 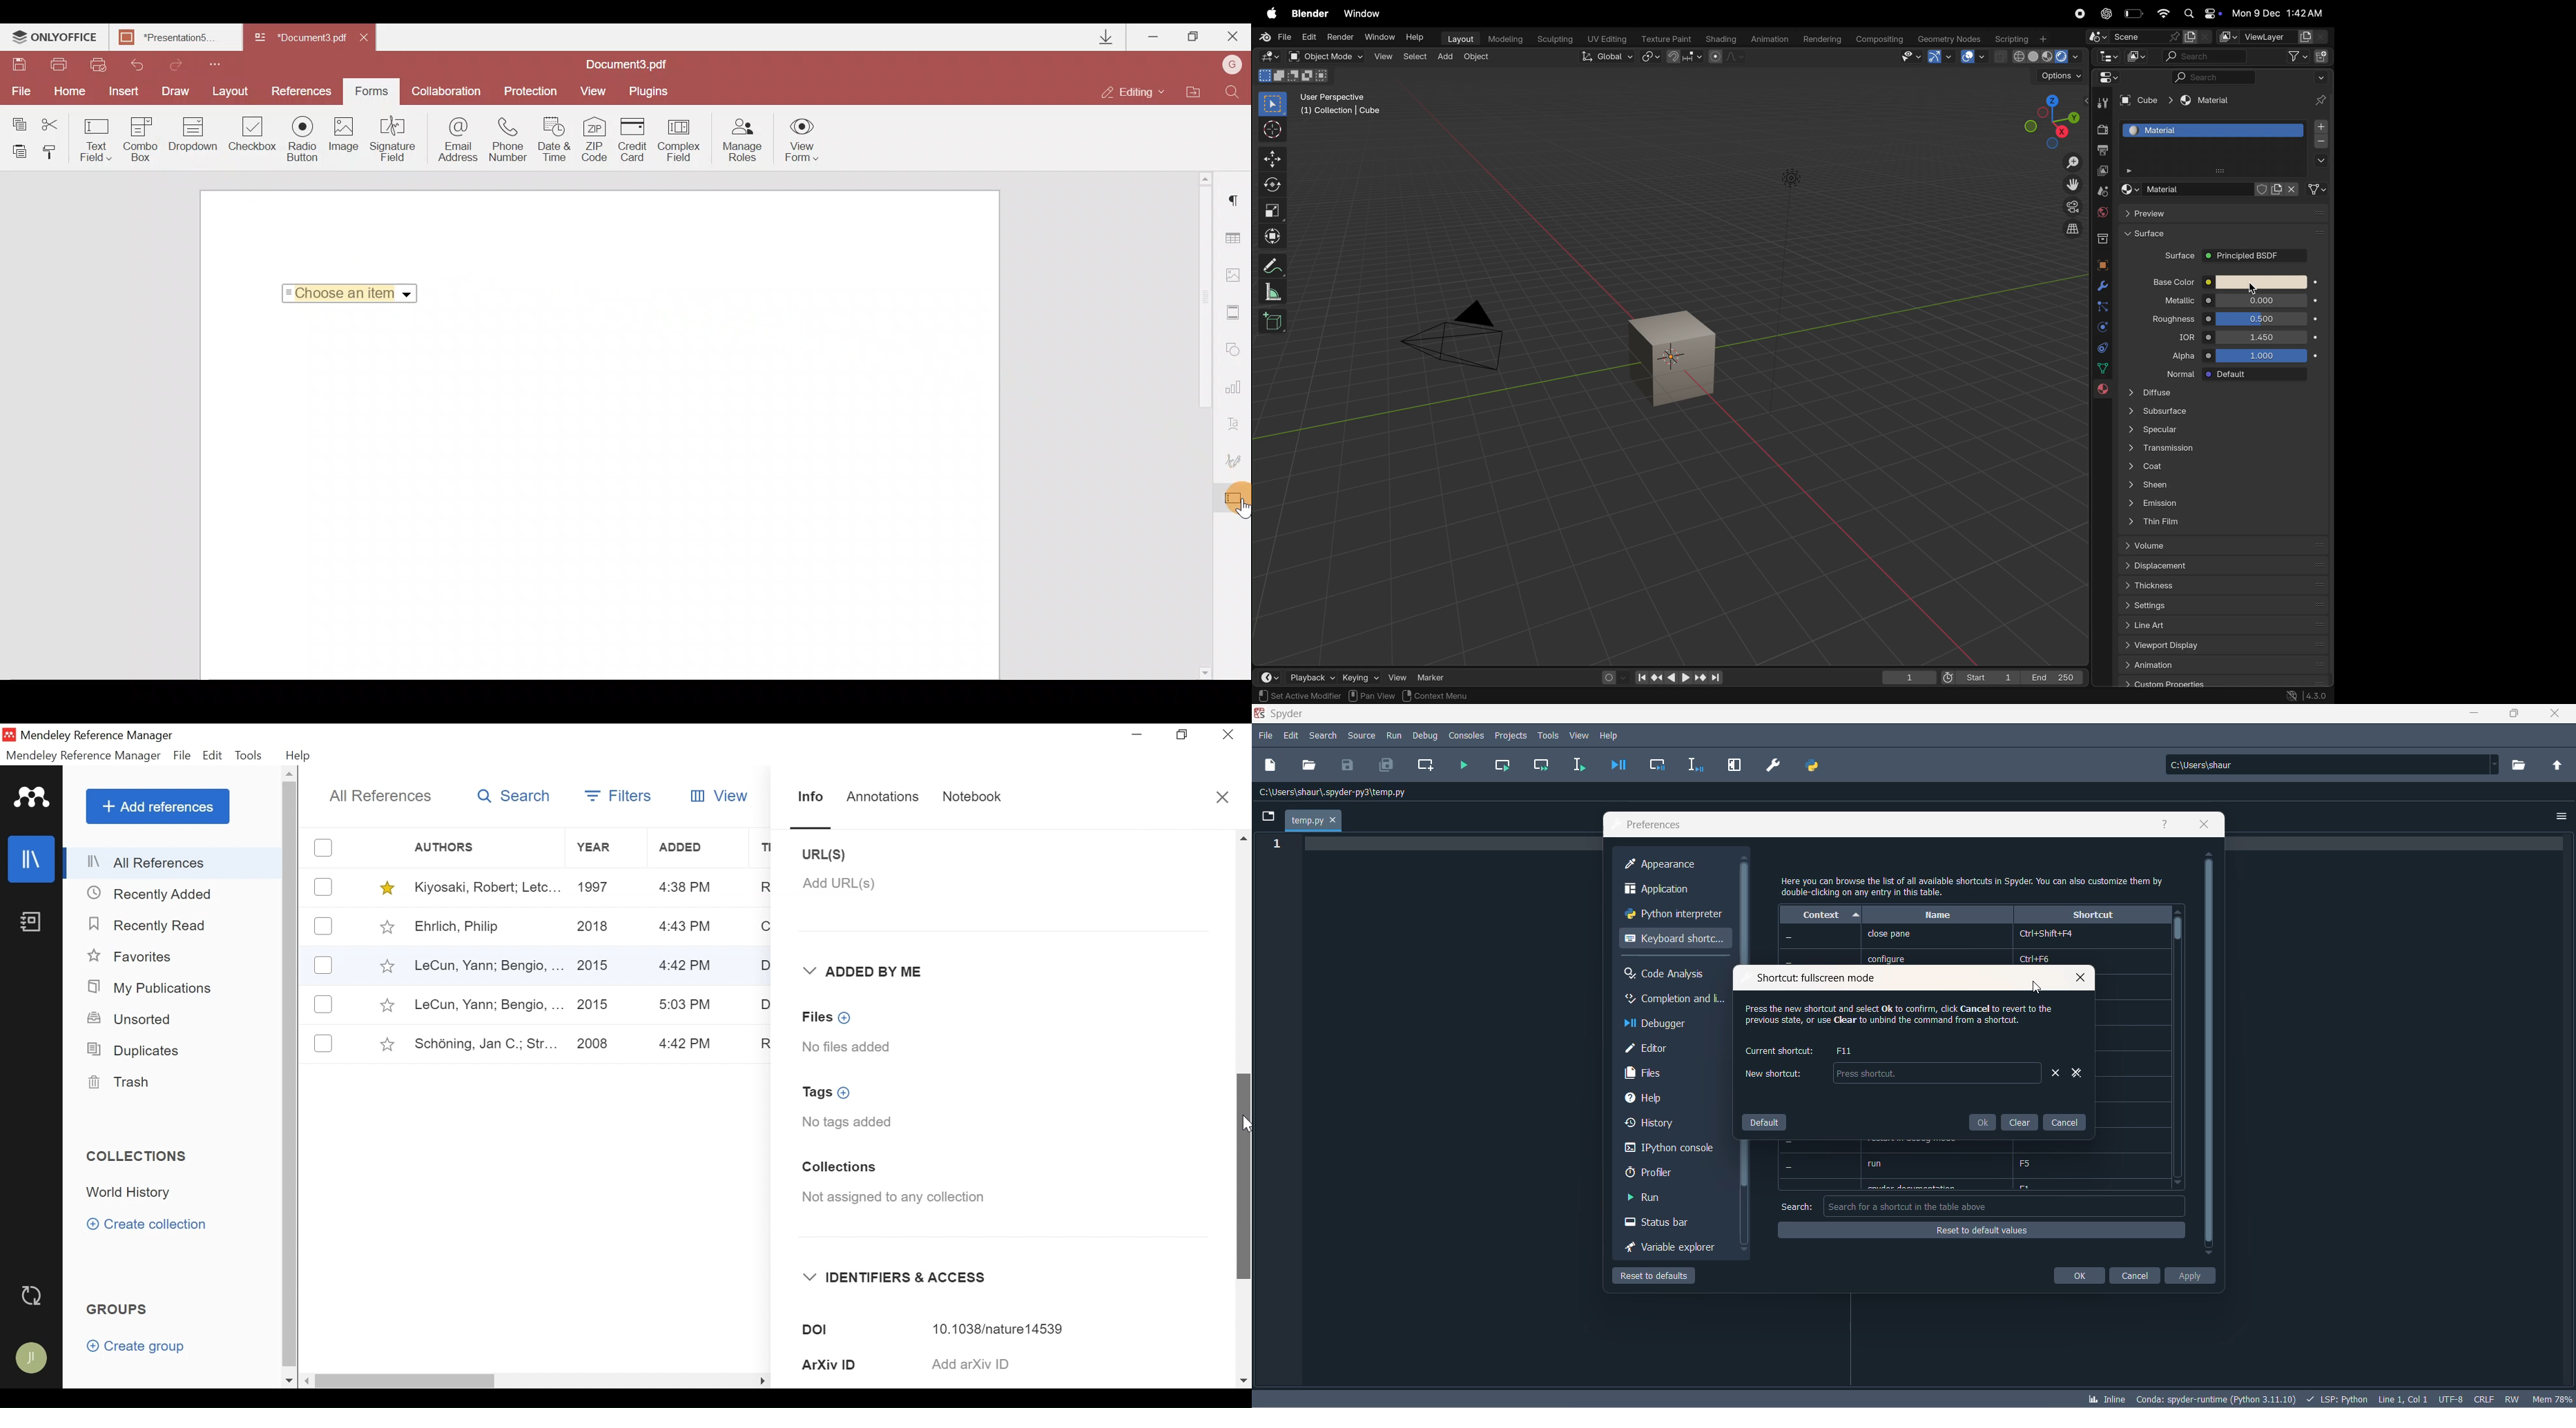 I want to click on (un)select, so click(x=323, y=1004).